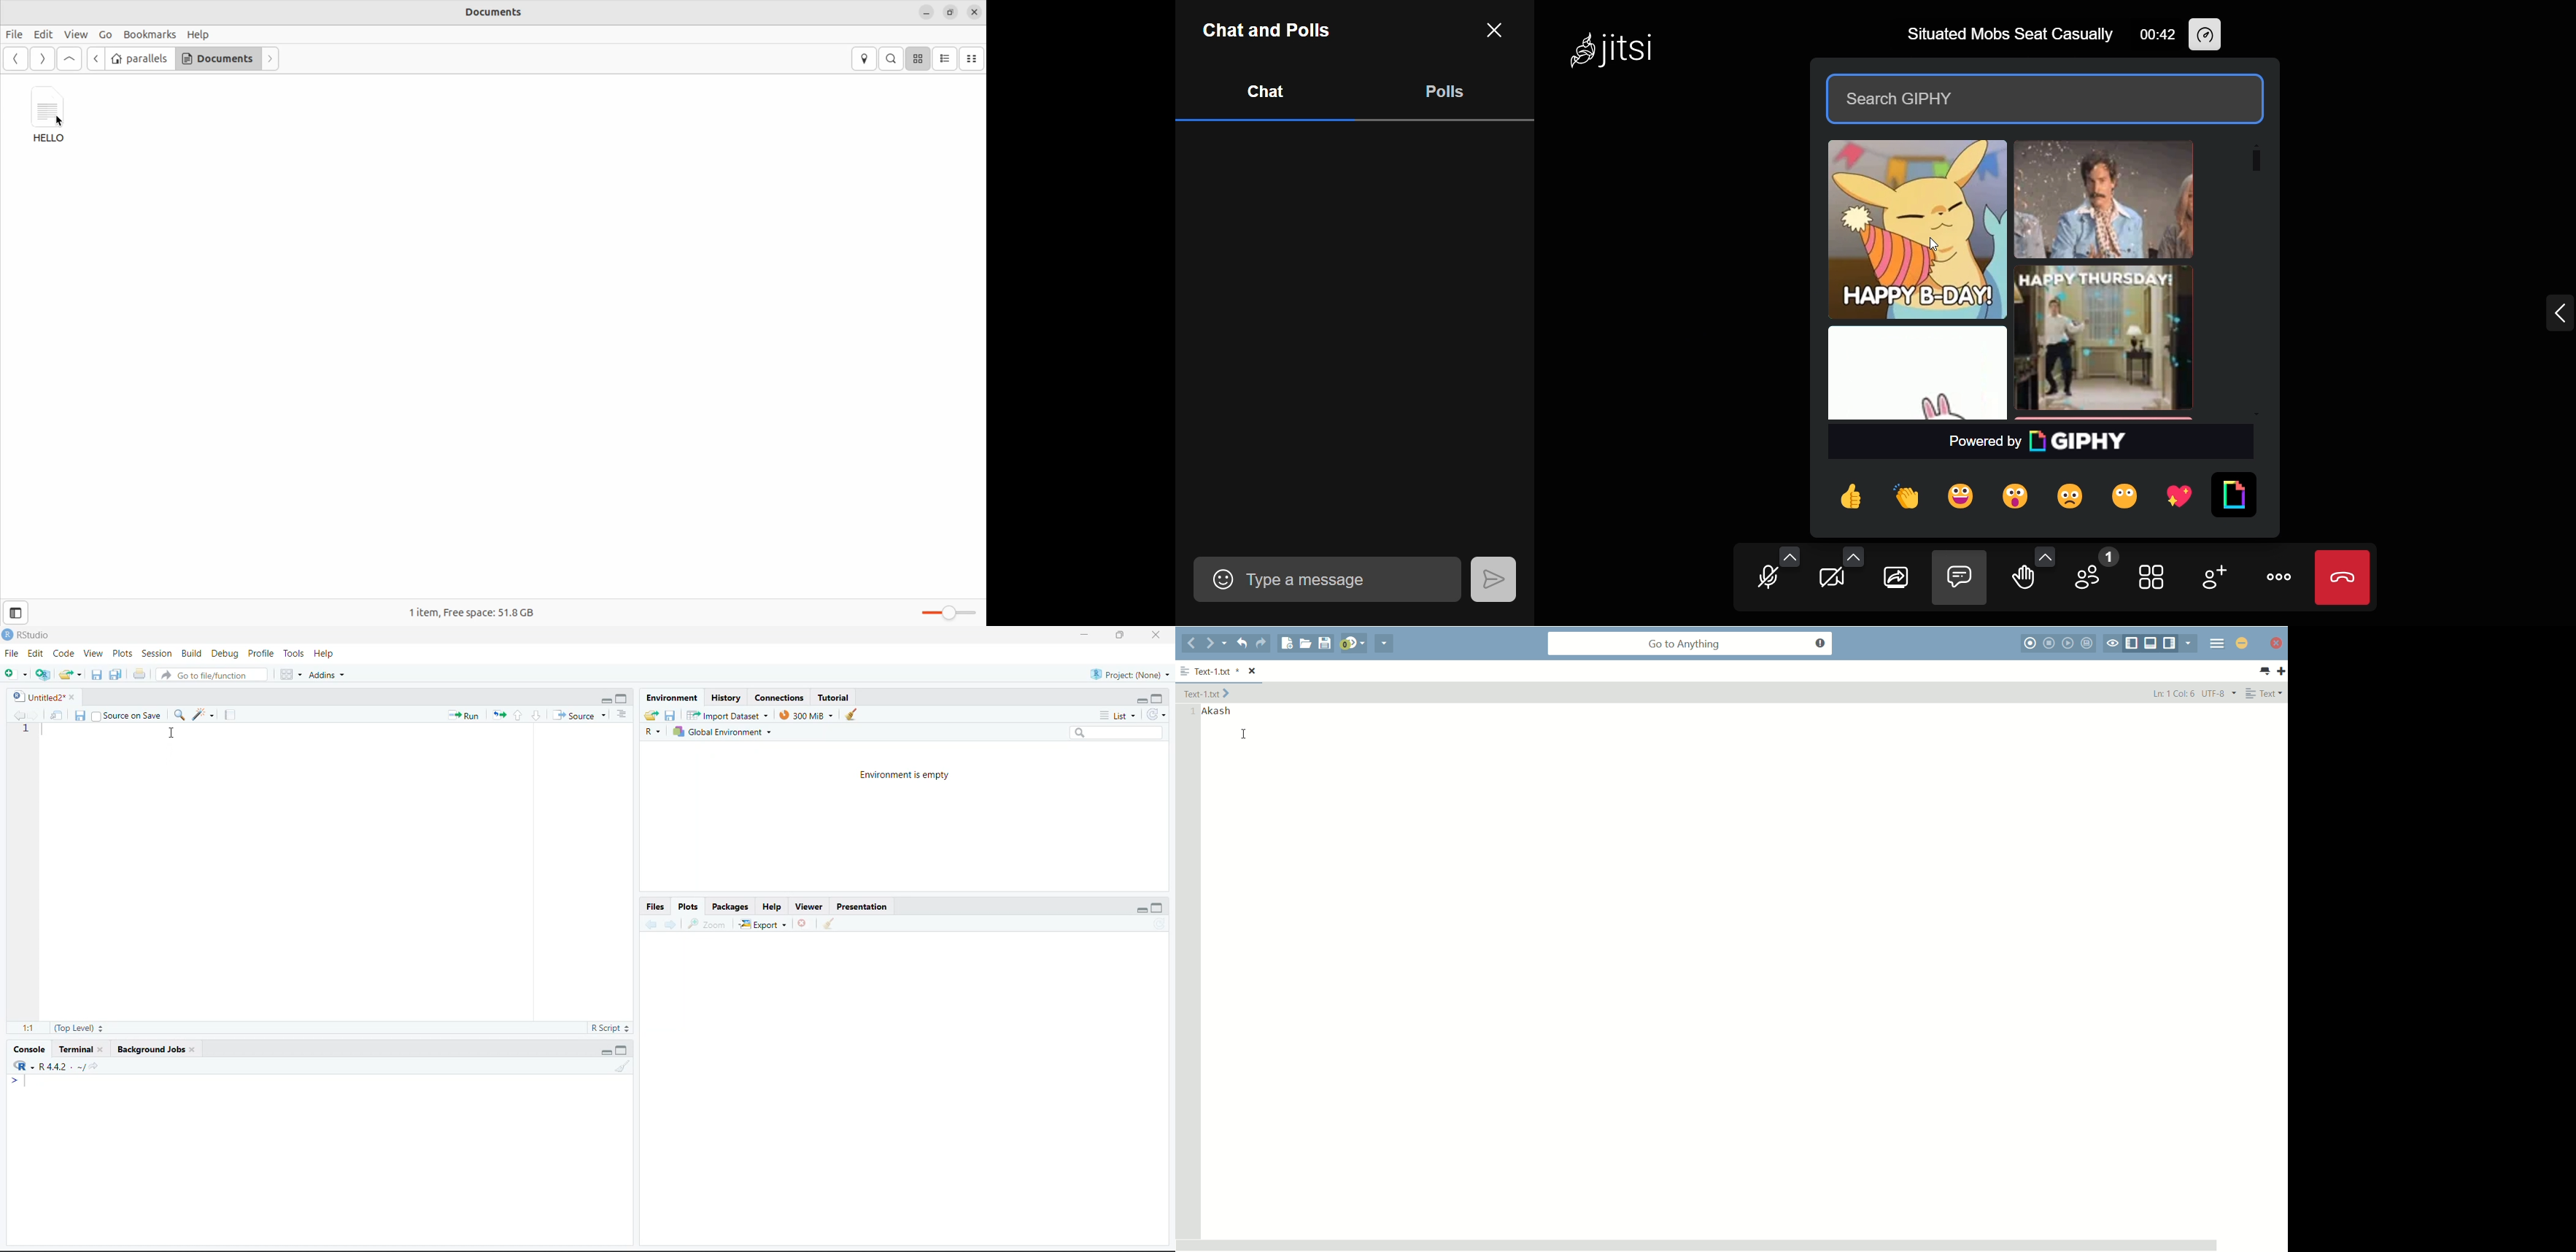 The height and width of the screenshot is (1260, 2576). What do you see at coordinates (726, 698) in the screenshot?
I see `History` at bounding box center [726, 698].